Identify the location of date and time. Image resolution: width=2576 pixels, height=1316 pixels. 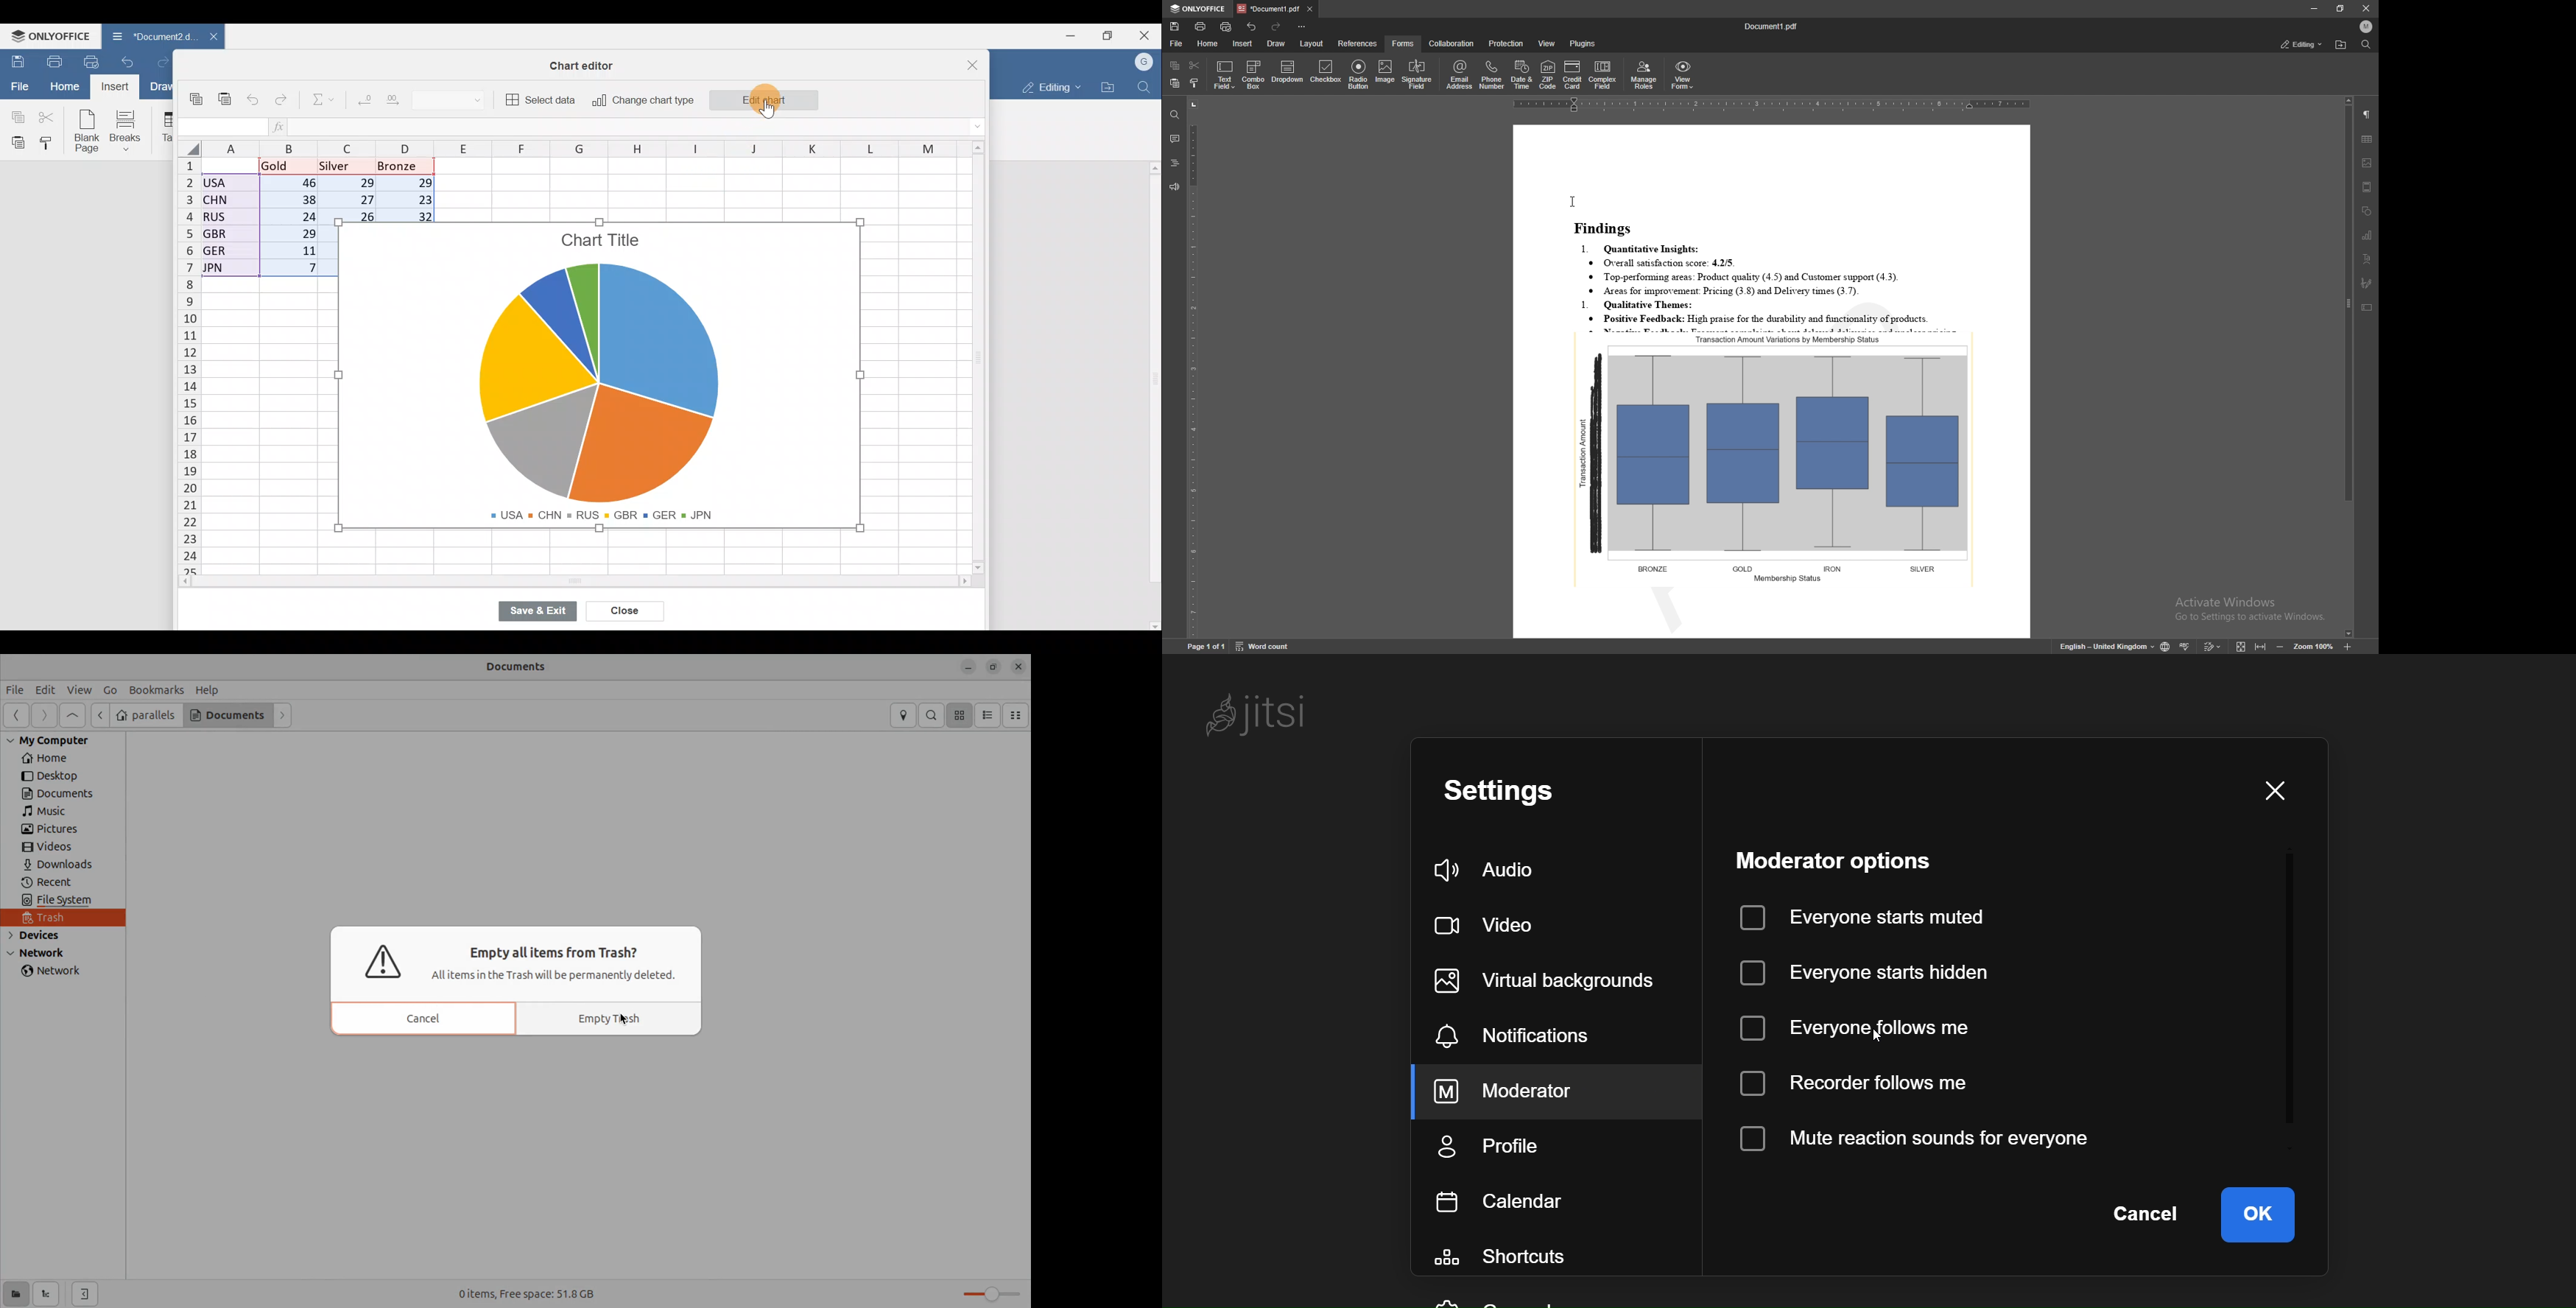
(1521, 75).